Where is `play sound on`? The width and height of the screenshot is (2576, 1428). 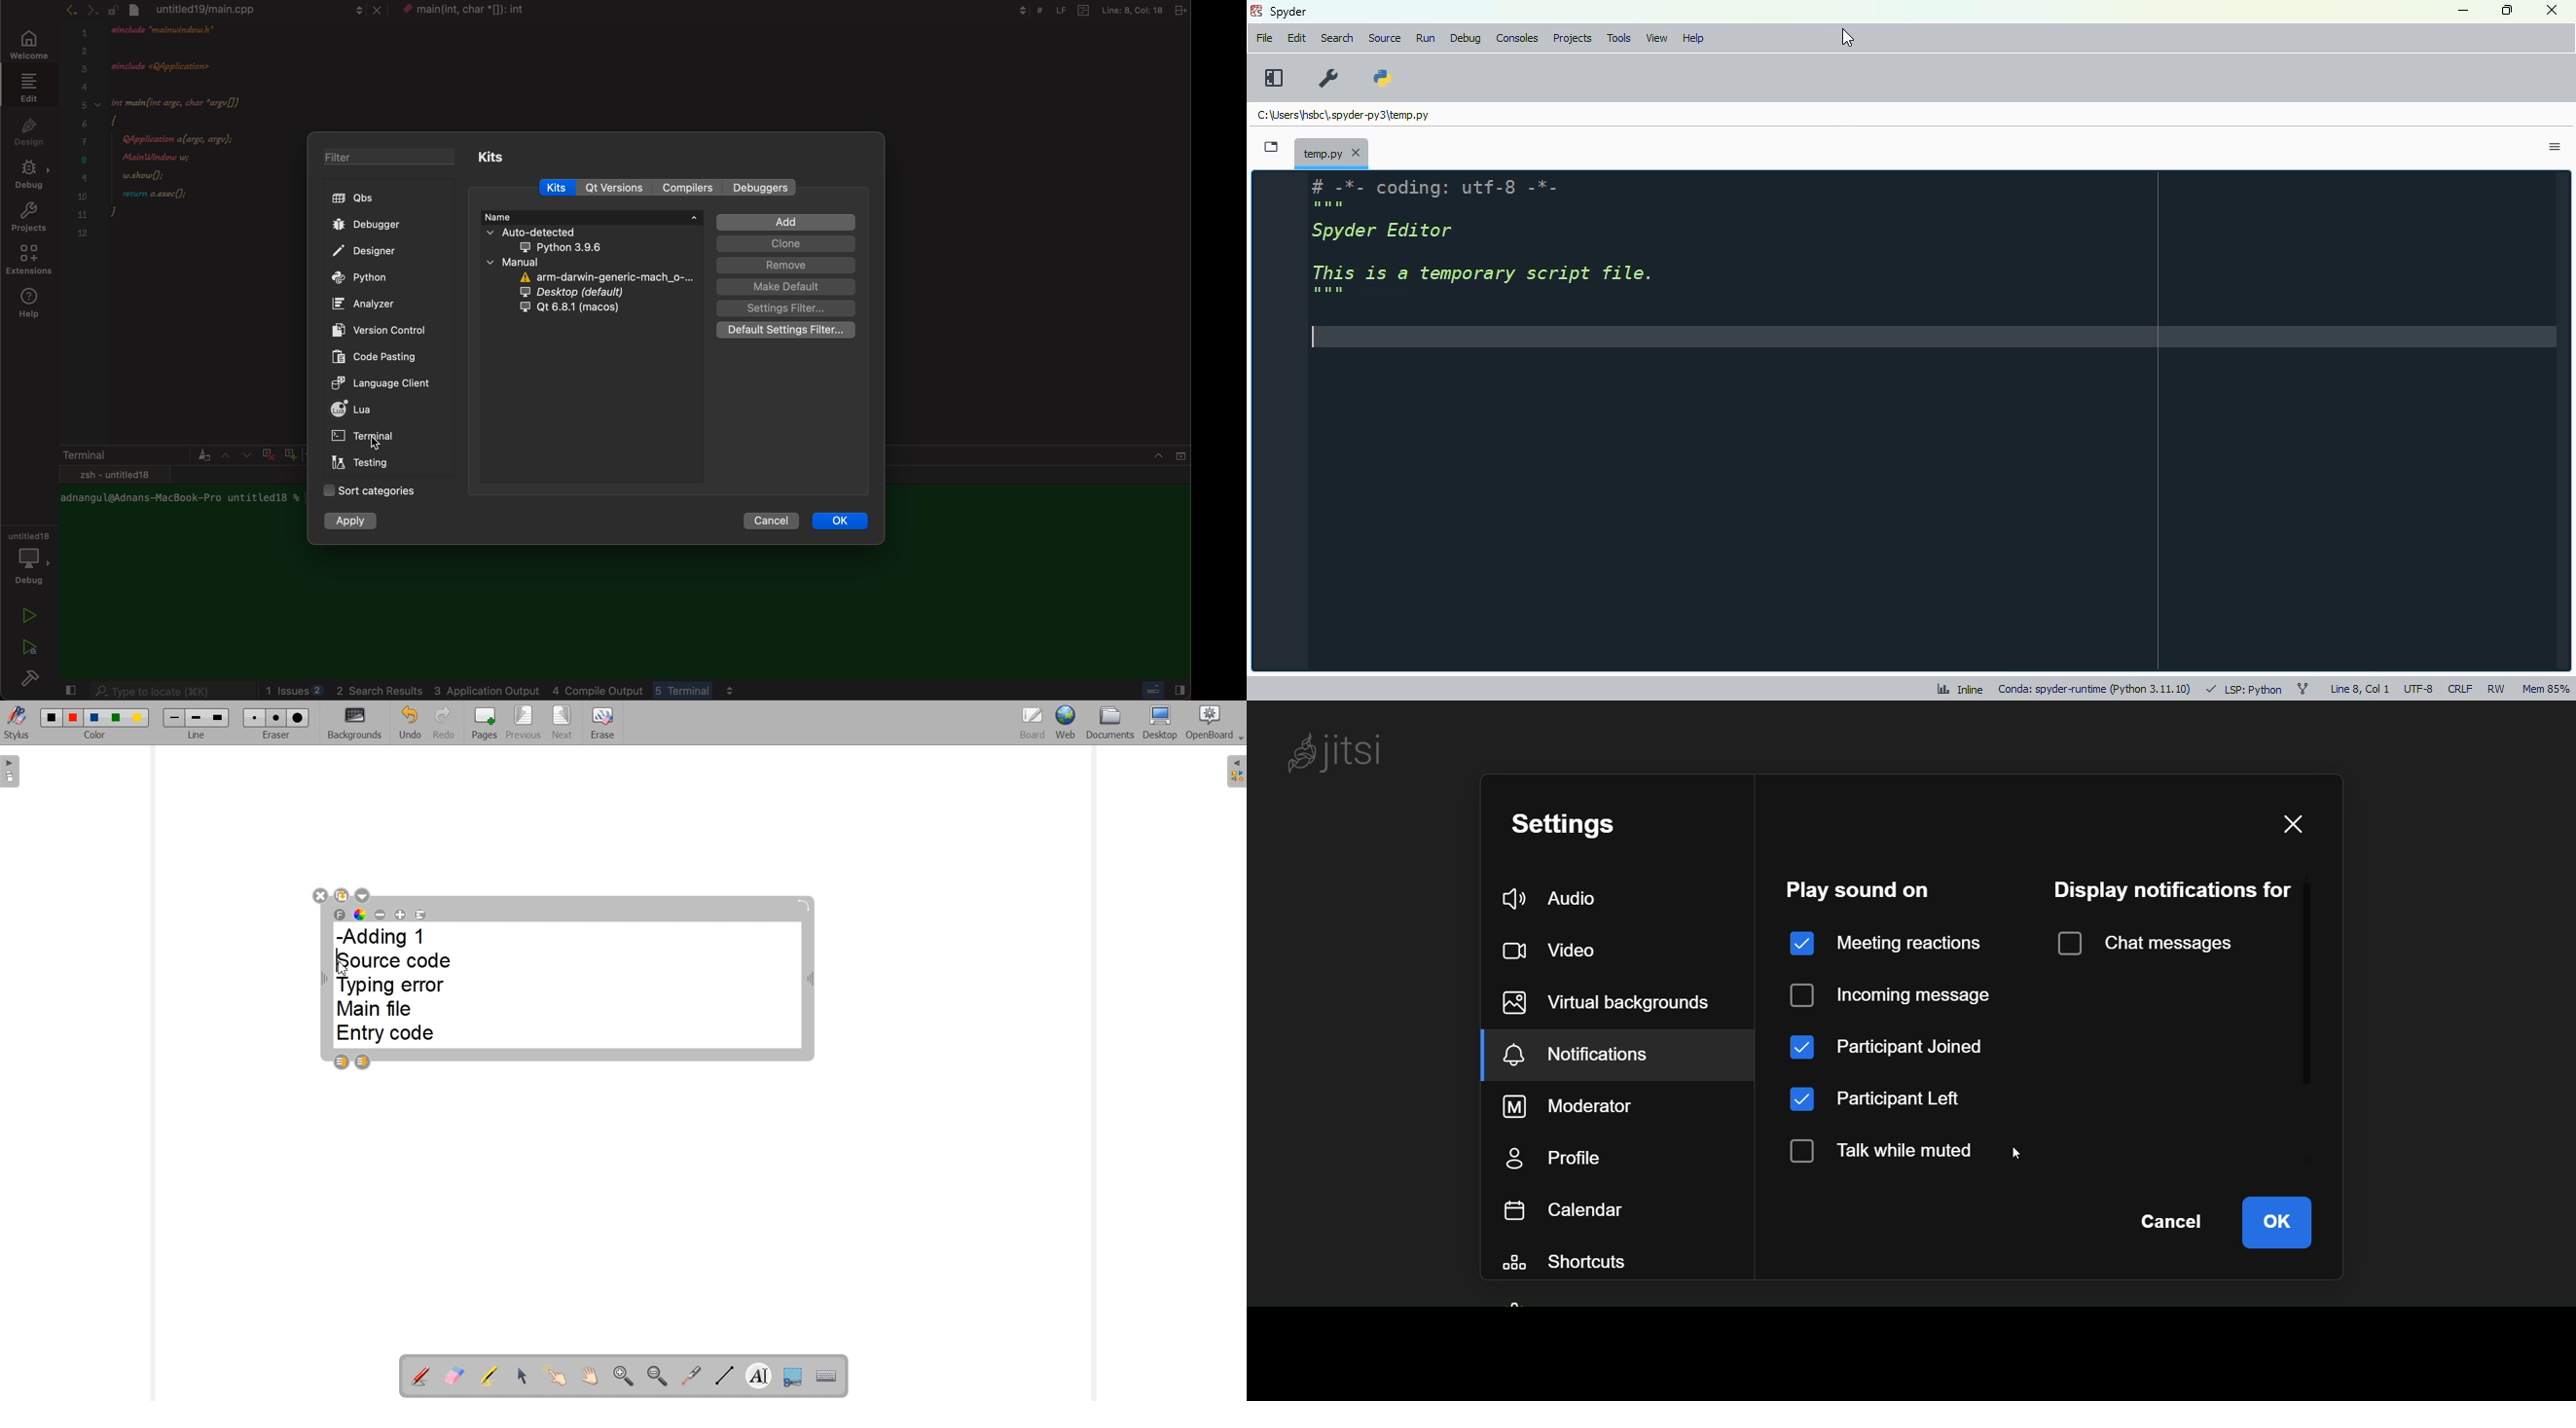
play sound on is located at coordinates (1865, 889).